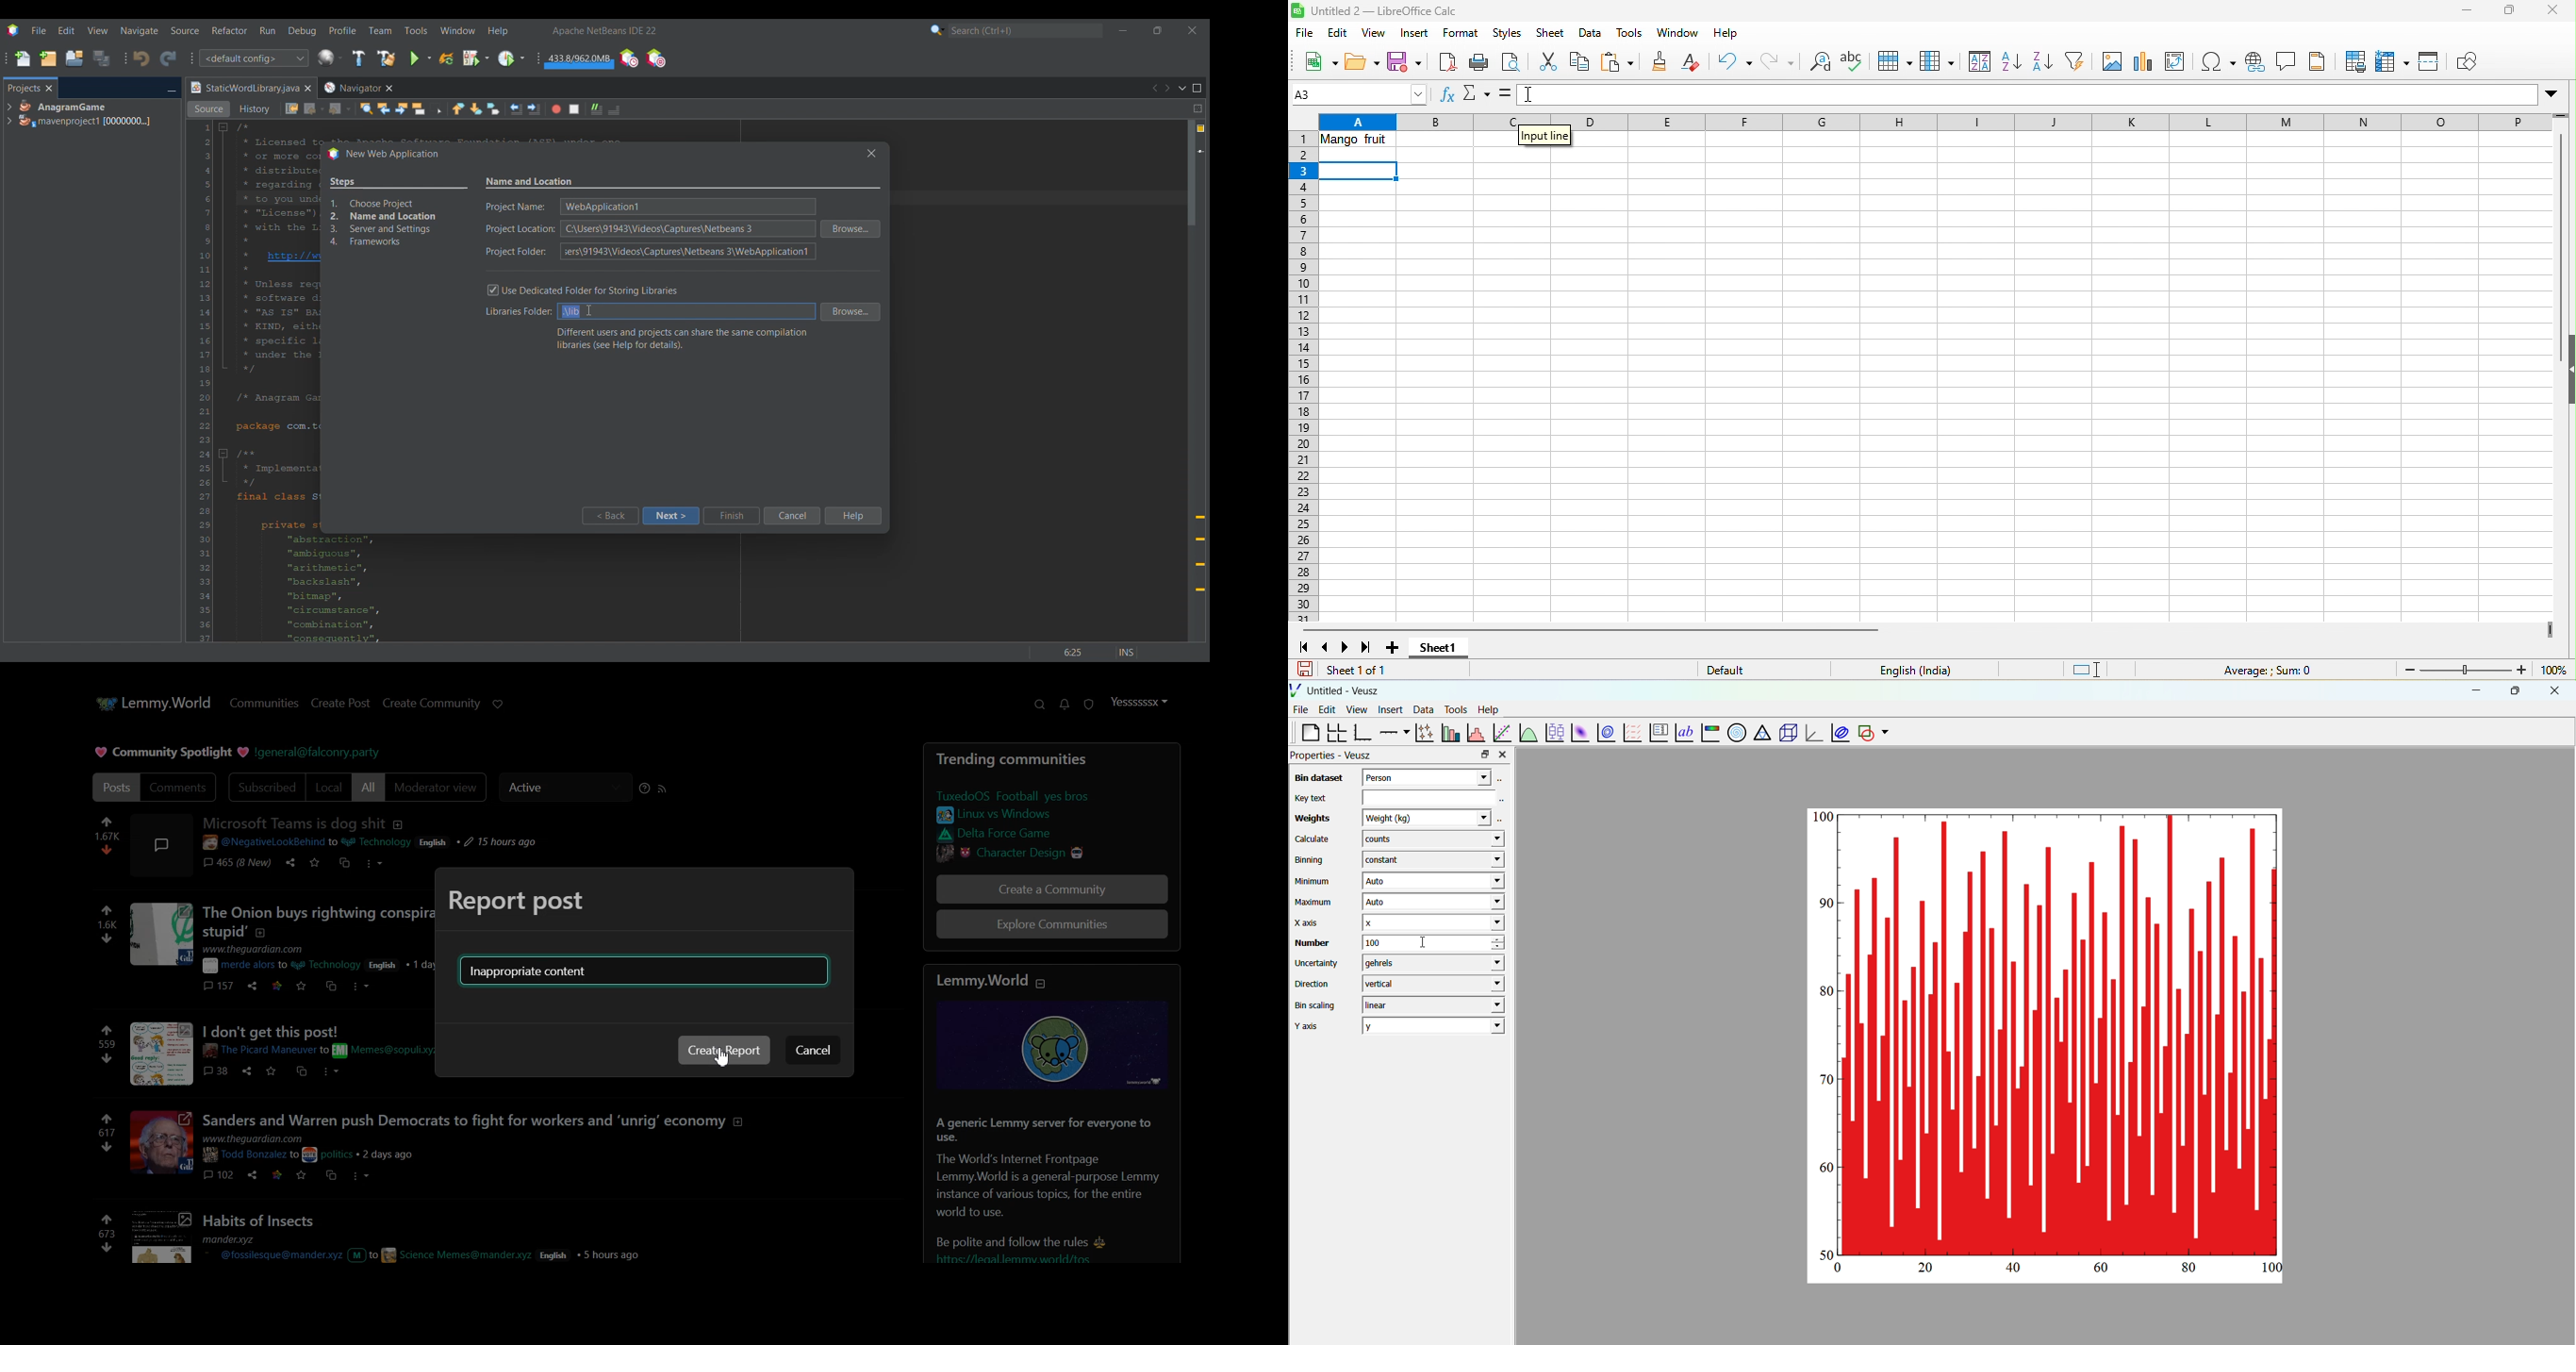 This screenshot has height=1372, width=2576. Describe the element at coordinates (1662, 63) in the screenshot. I see `clone formatting` at that location.